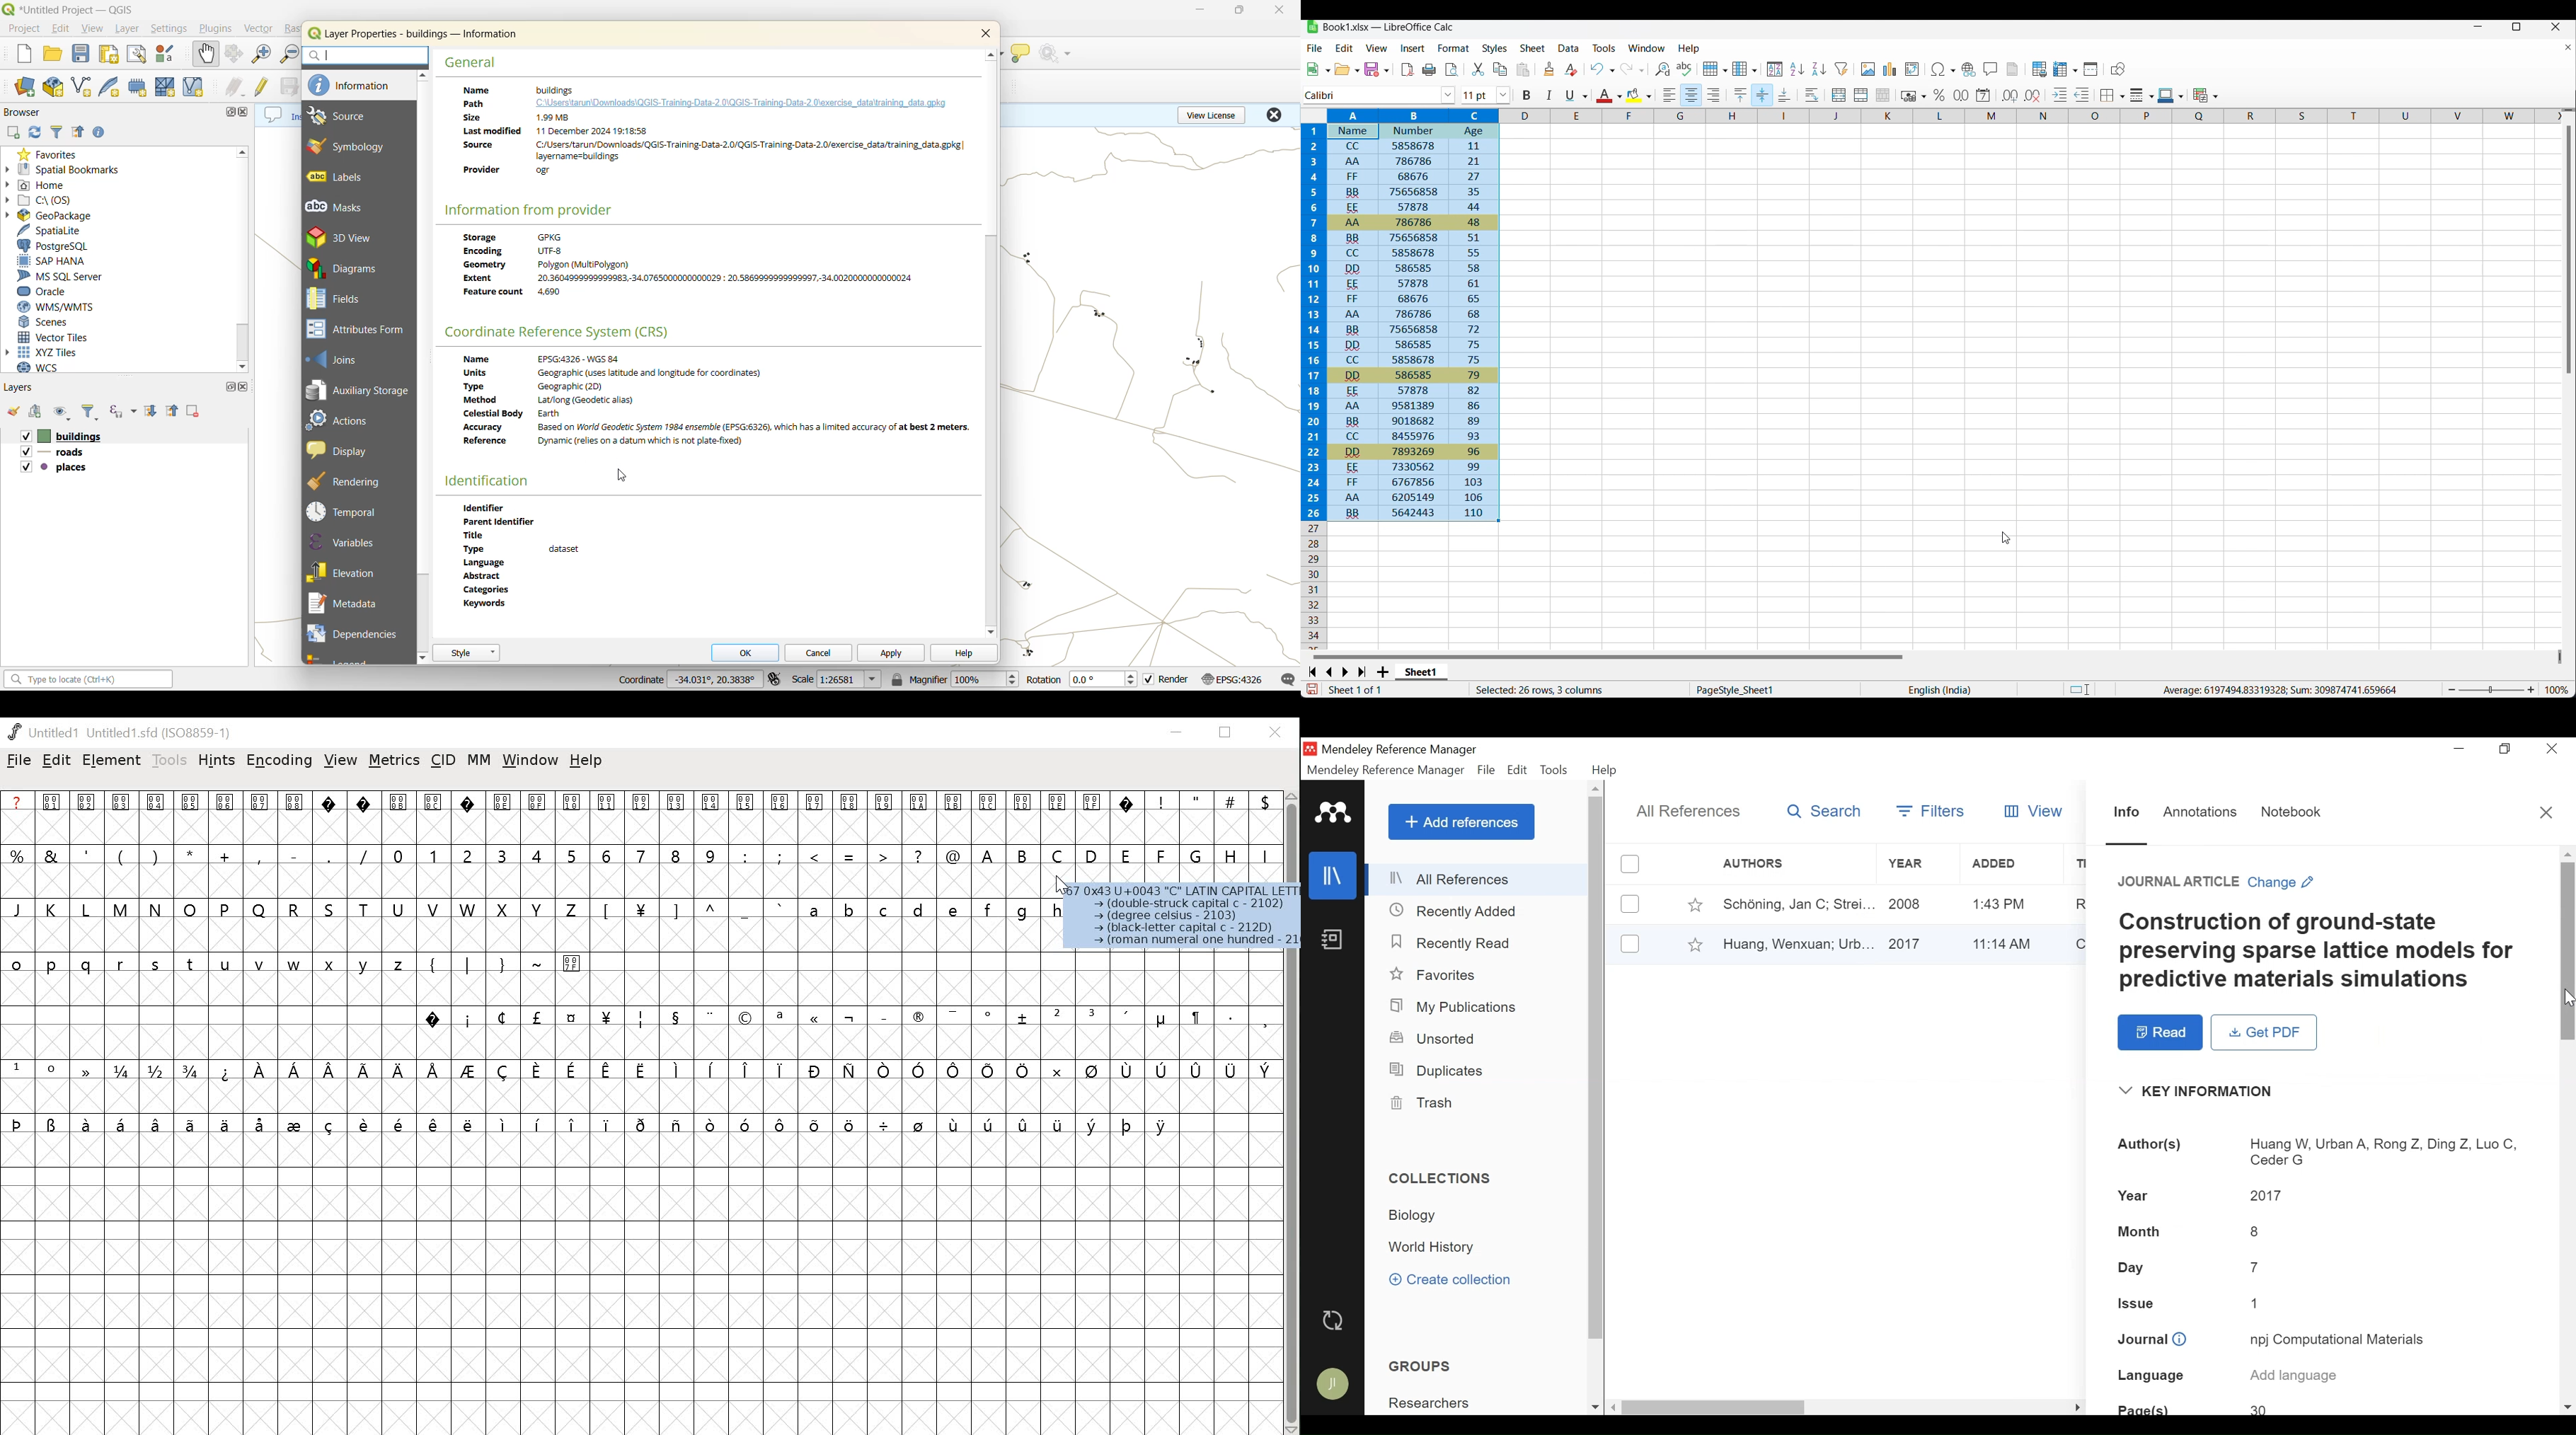 This screenshot has height=1456, width=2576. What do you see at coordinates (1500, 69) in the screenshot?
I see `Copy` at bounding box center [1500, 69].